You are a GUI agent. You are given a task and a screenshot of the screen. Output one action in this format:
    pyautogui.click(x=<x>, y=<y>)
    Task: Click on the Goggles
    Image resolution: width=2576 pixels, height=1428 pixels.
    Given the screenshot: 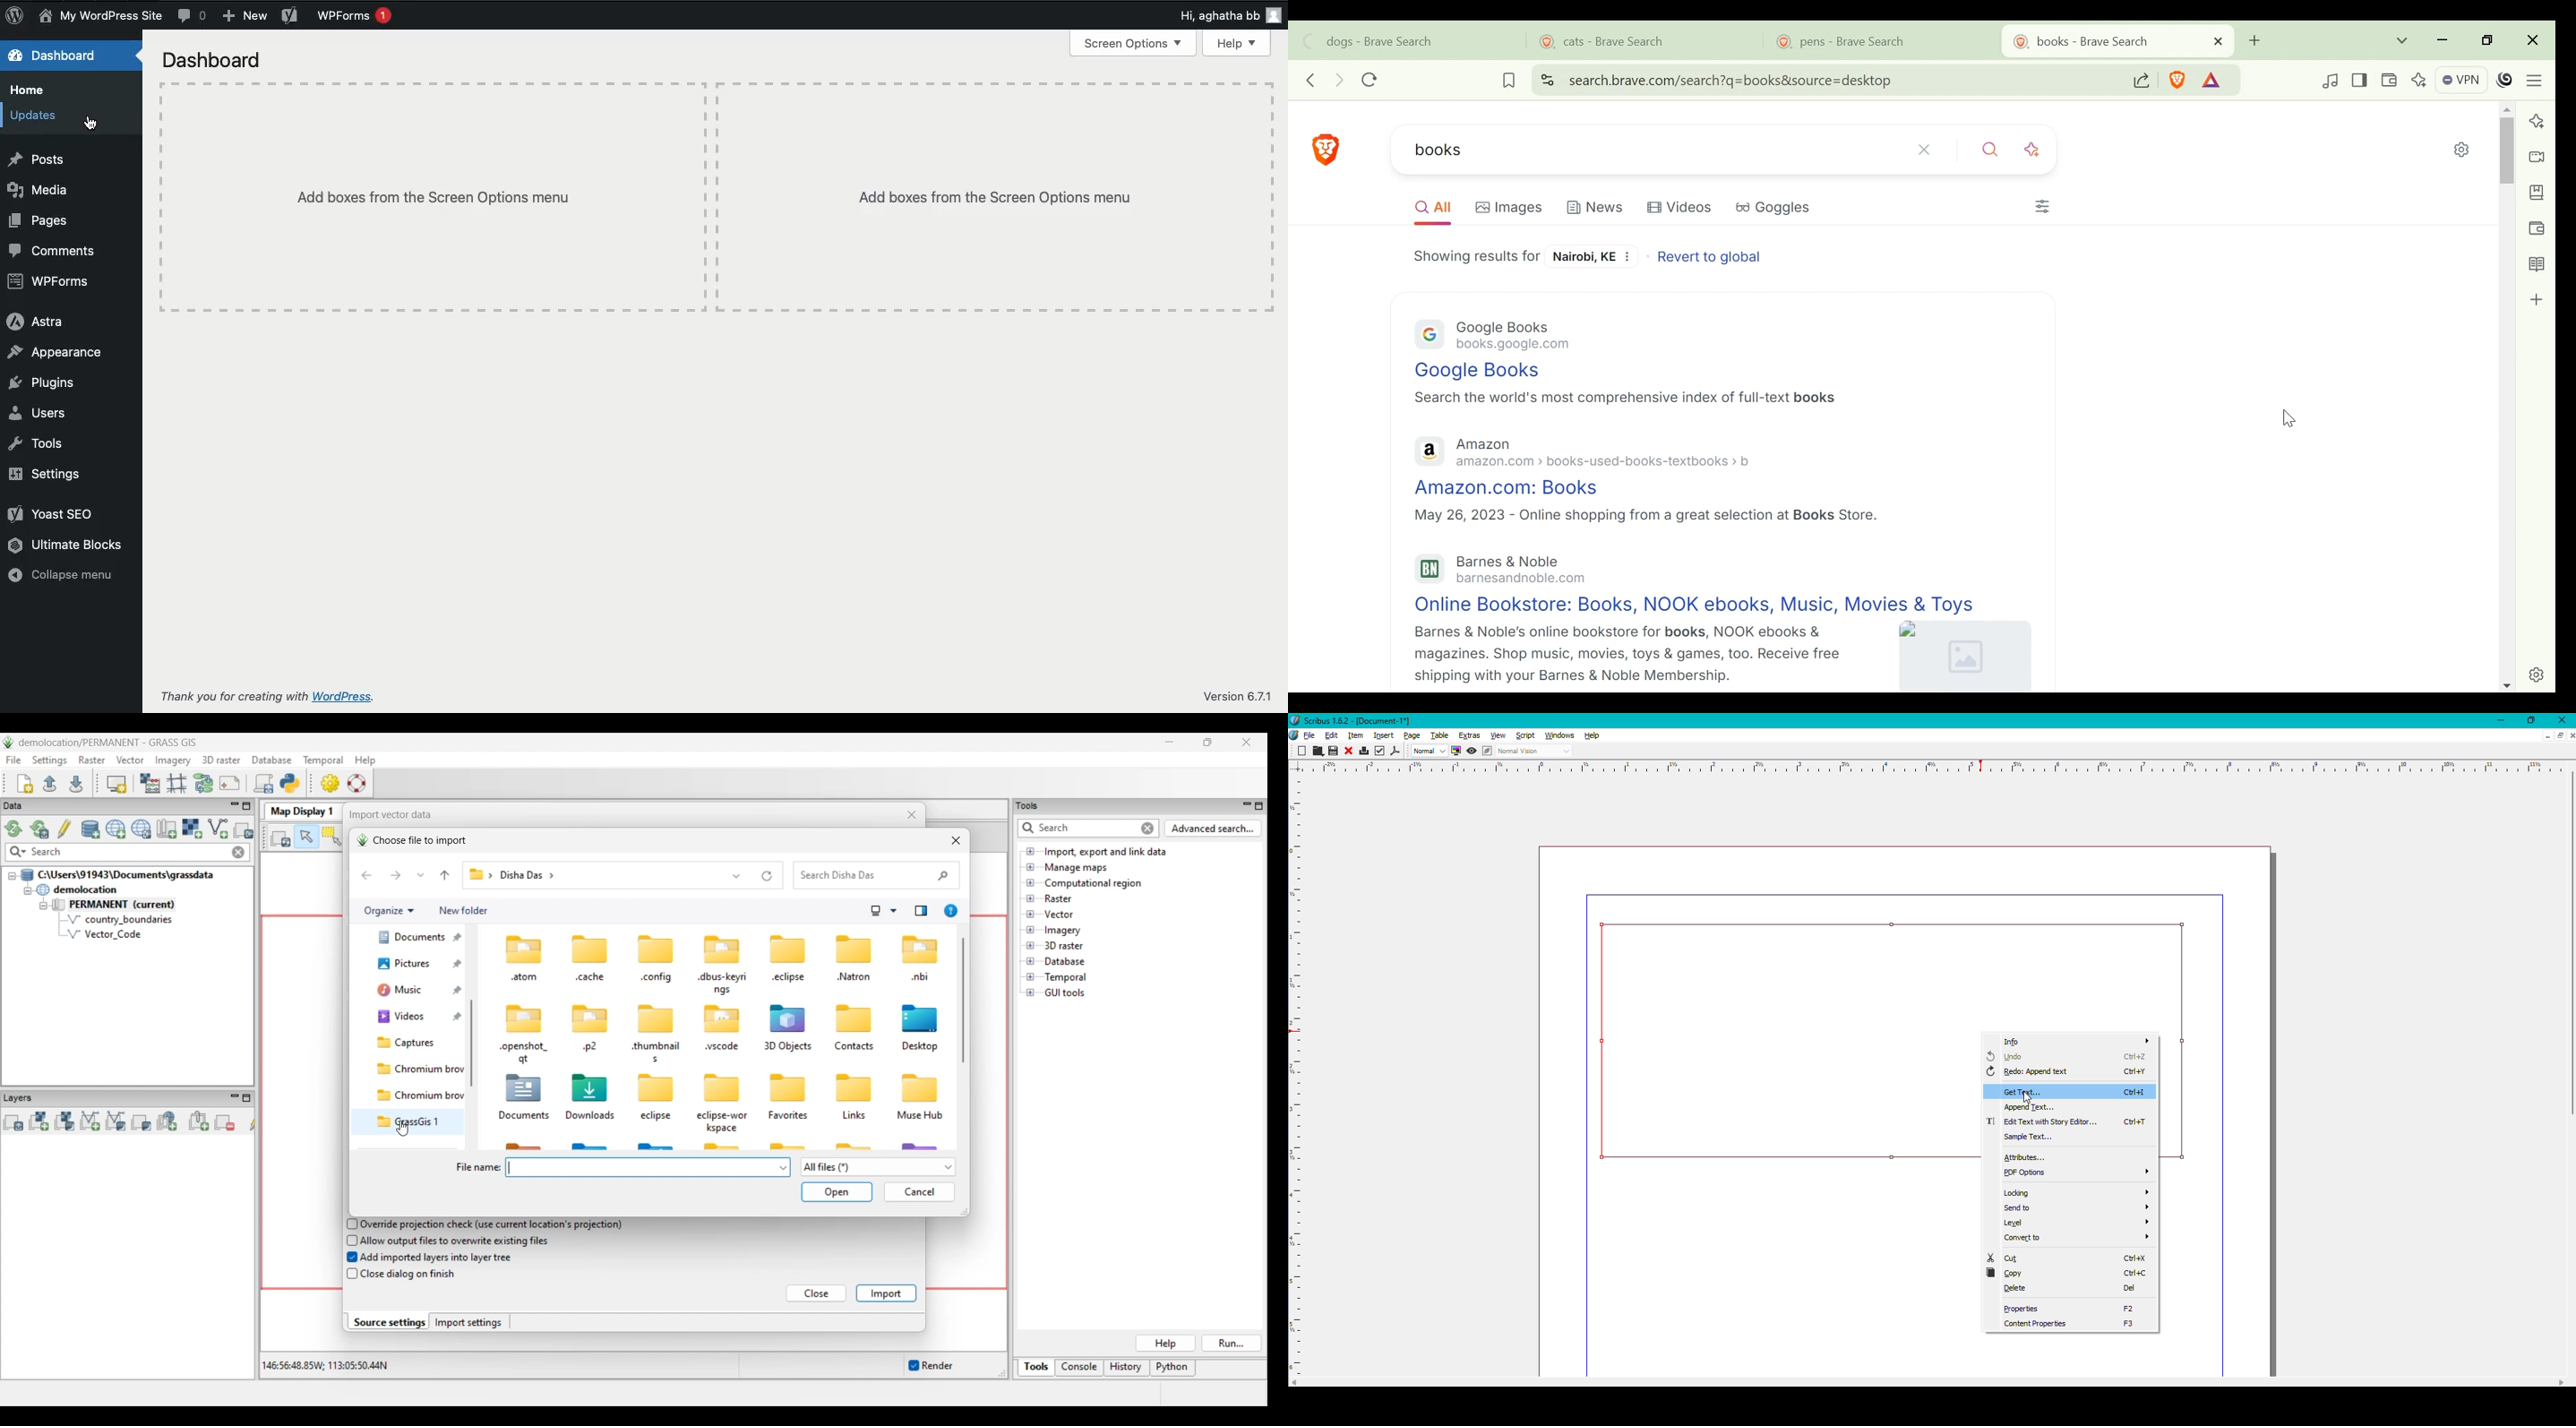 What is the action you would take?
    pyautogui.click(x=1780, y=207)
    